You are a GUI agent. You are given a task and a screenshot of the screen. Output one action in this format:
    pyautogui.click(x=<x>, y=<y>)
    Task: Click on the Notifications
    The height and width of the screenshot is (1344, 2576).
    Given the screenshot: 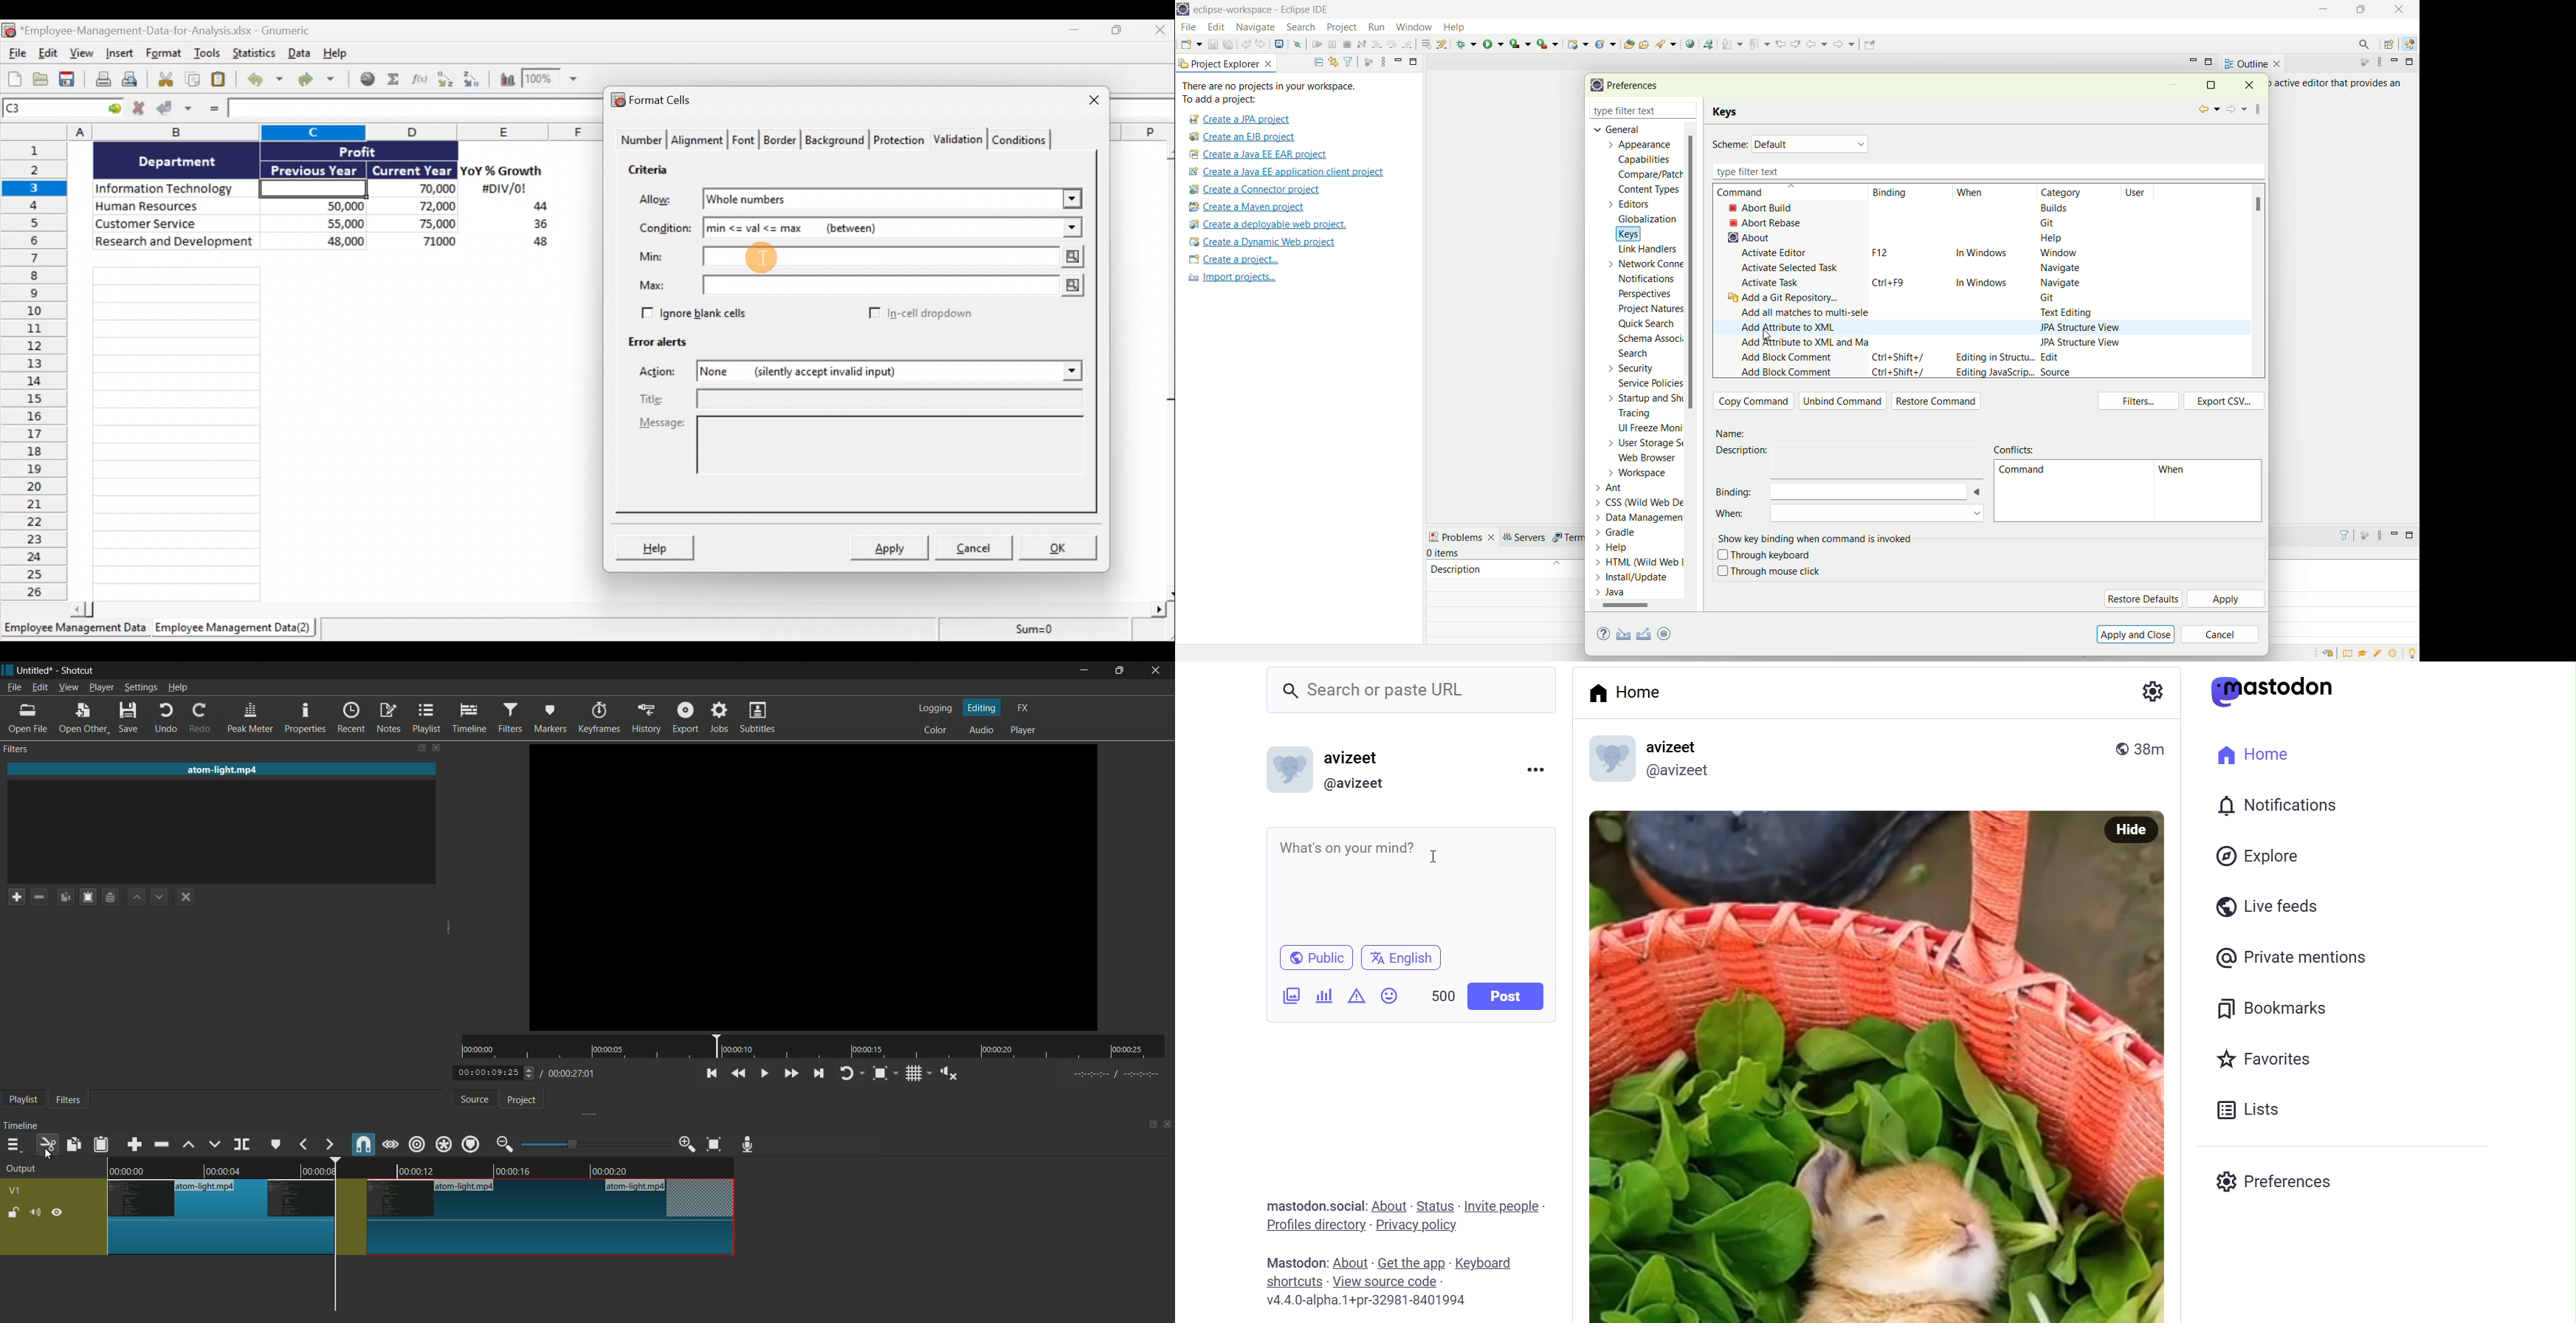 What is the action you would take?
    pyautogui.click(x=2281, y=805)
    